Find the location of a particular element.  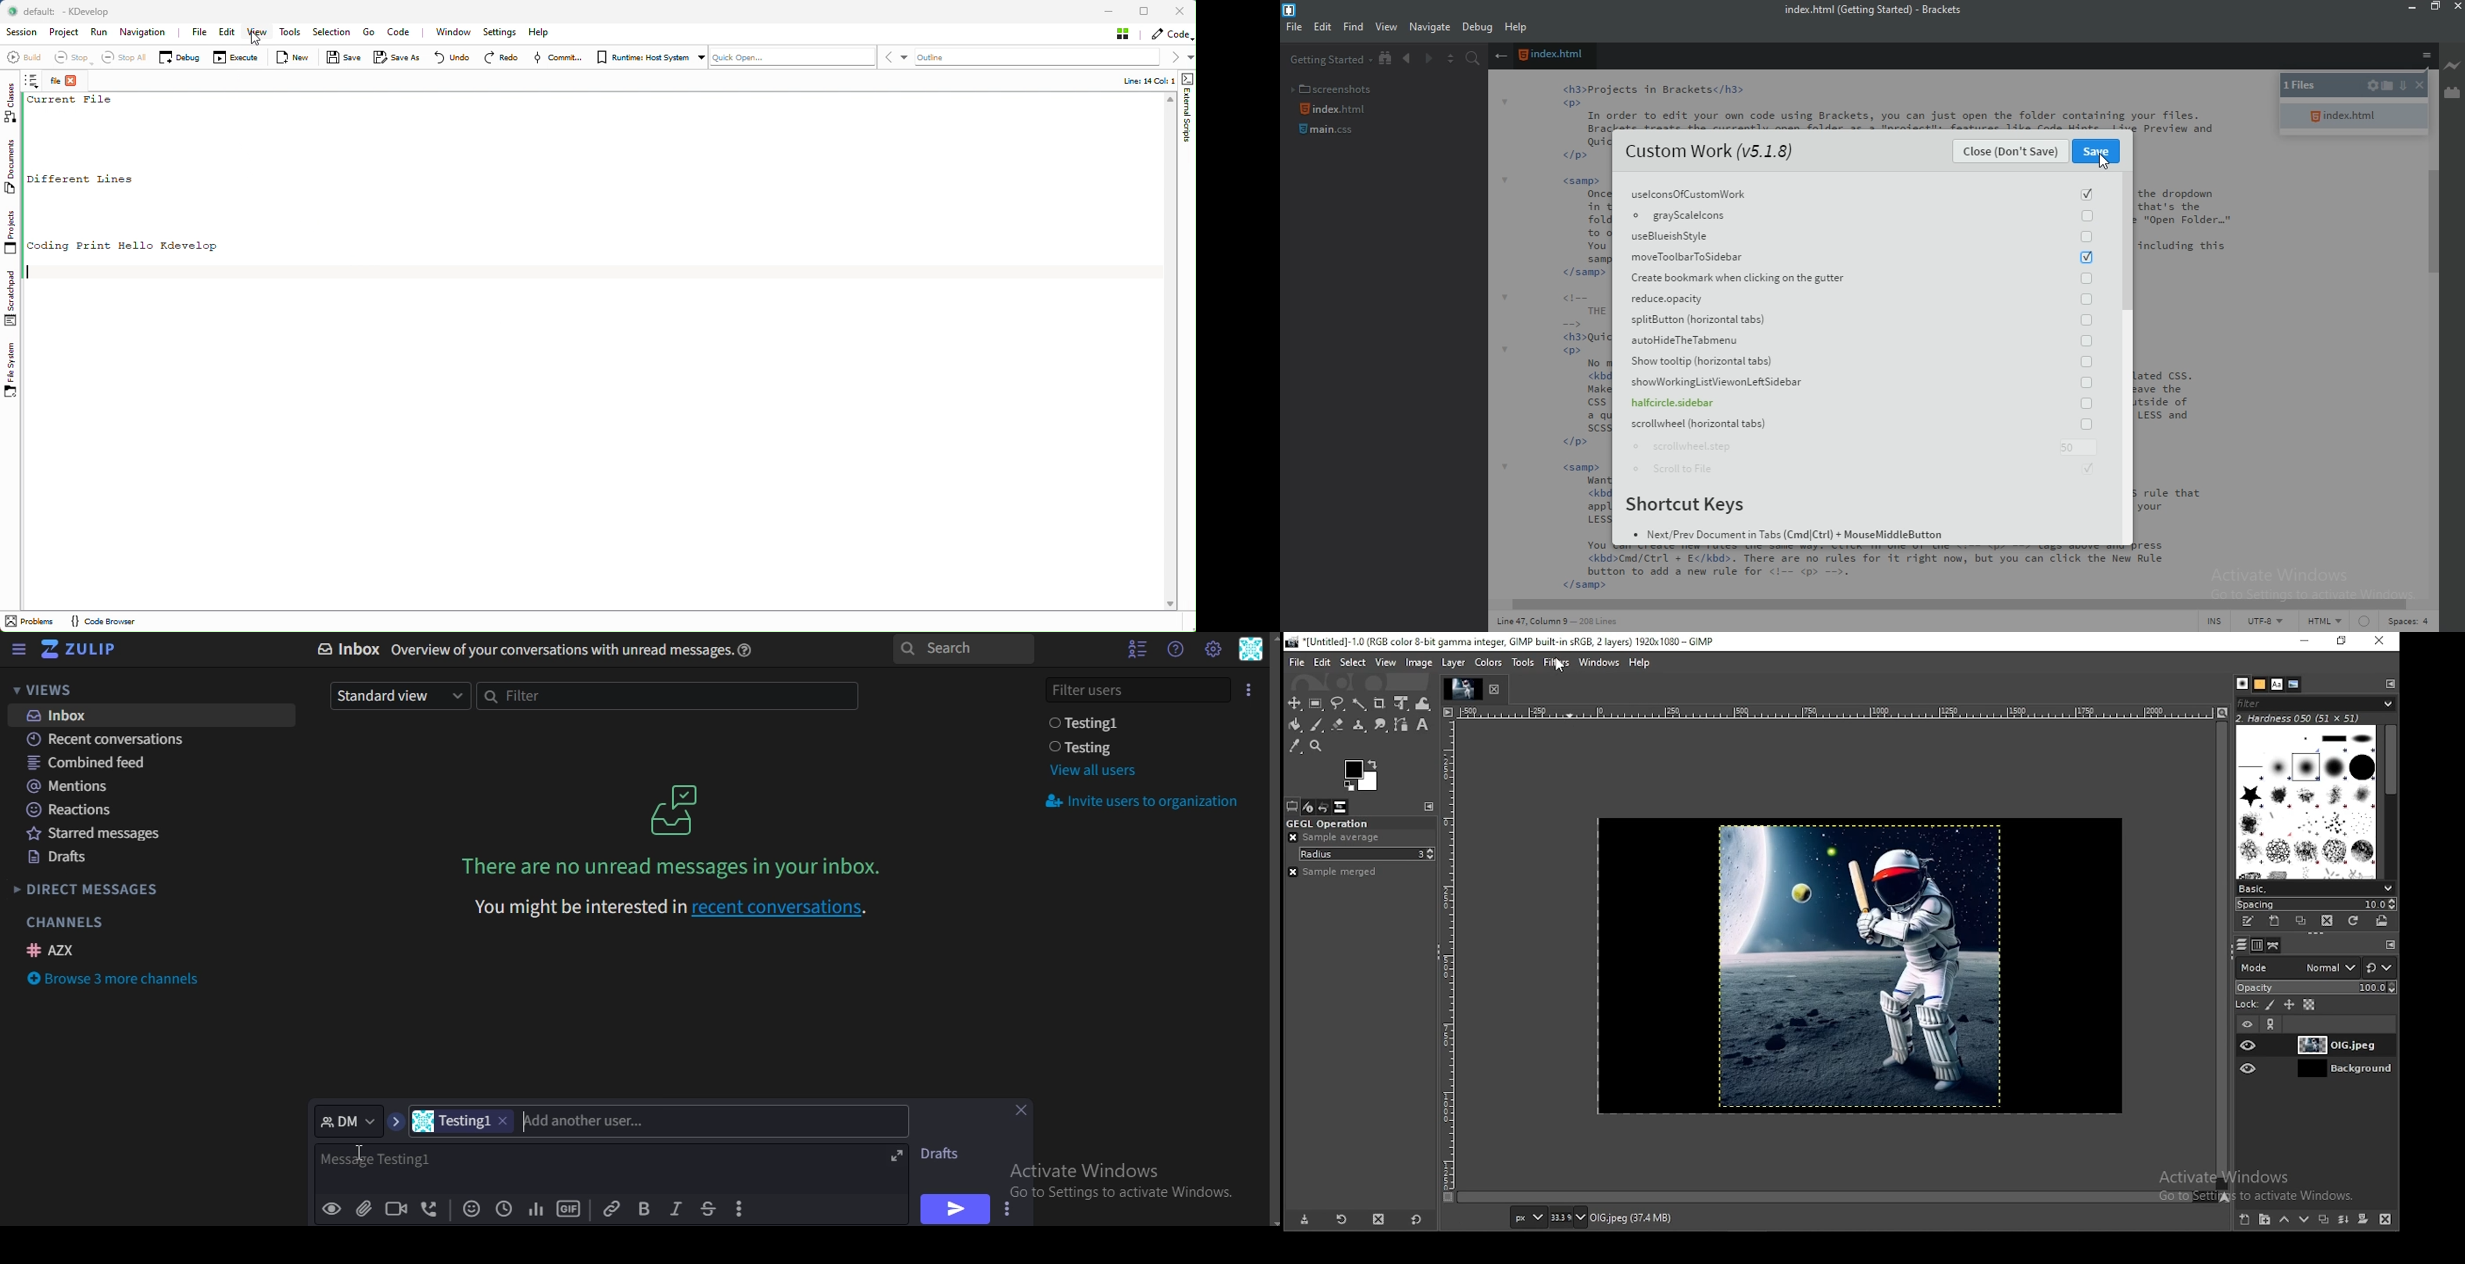

filters is located at coordinates (1556, 663).